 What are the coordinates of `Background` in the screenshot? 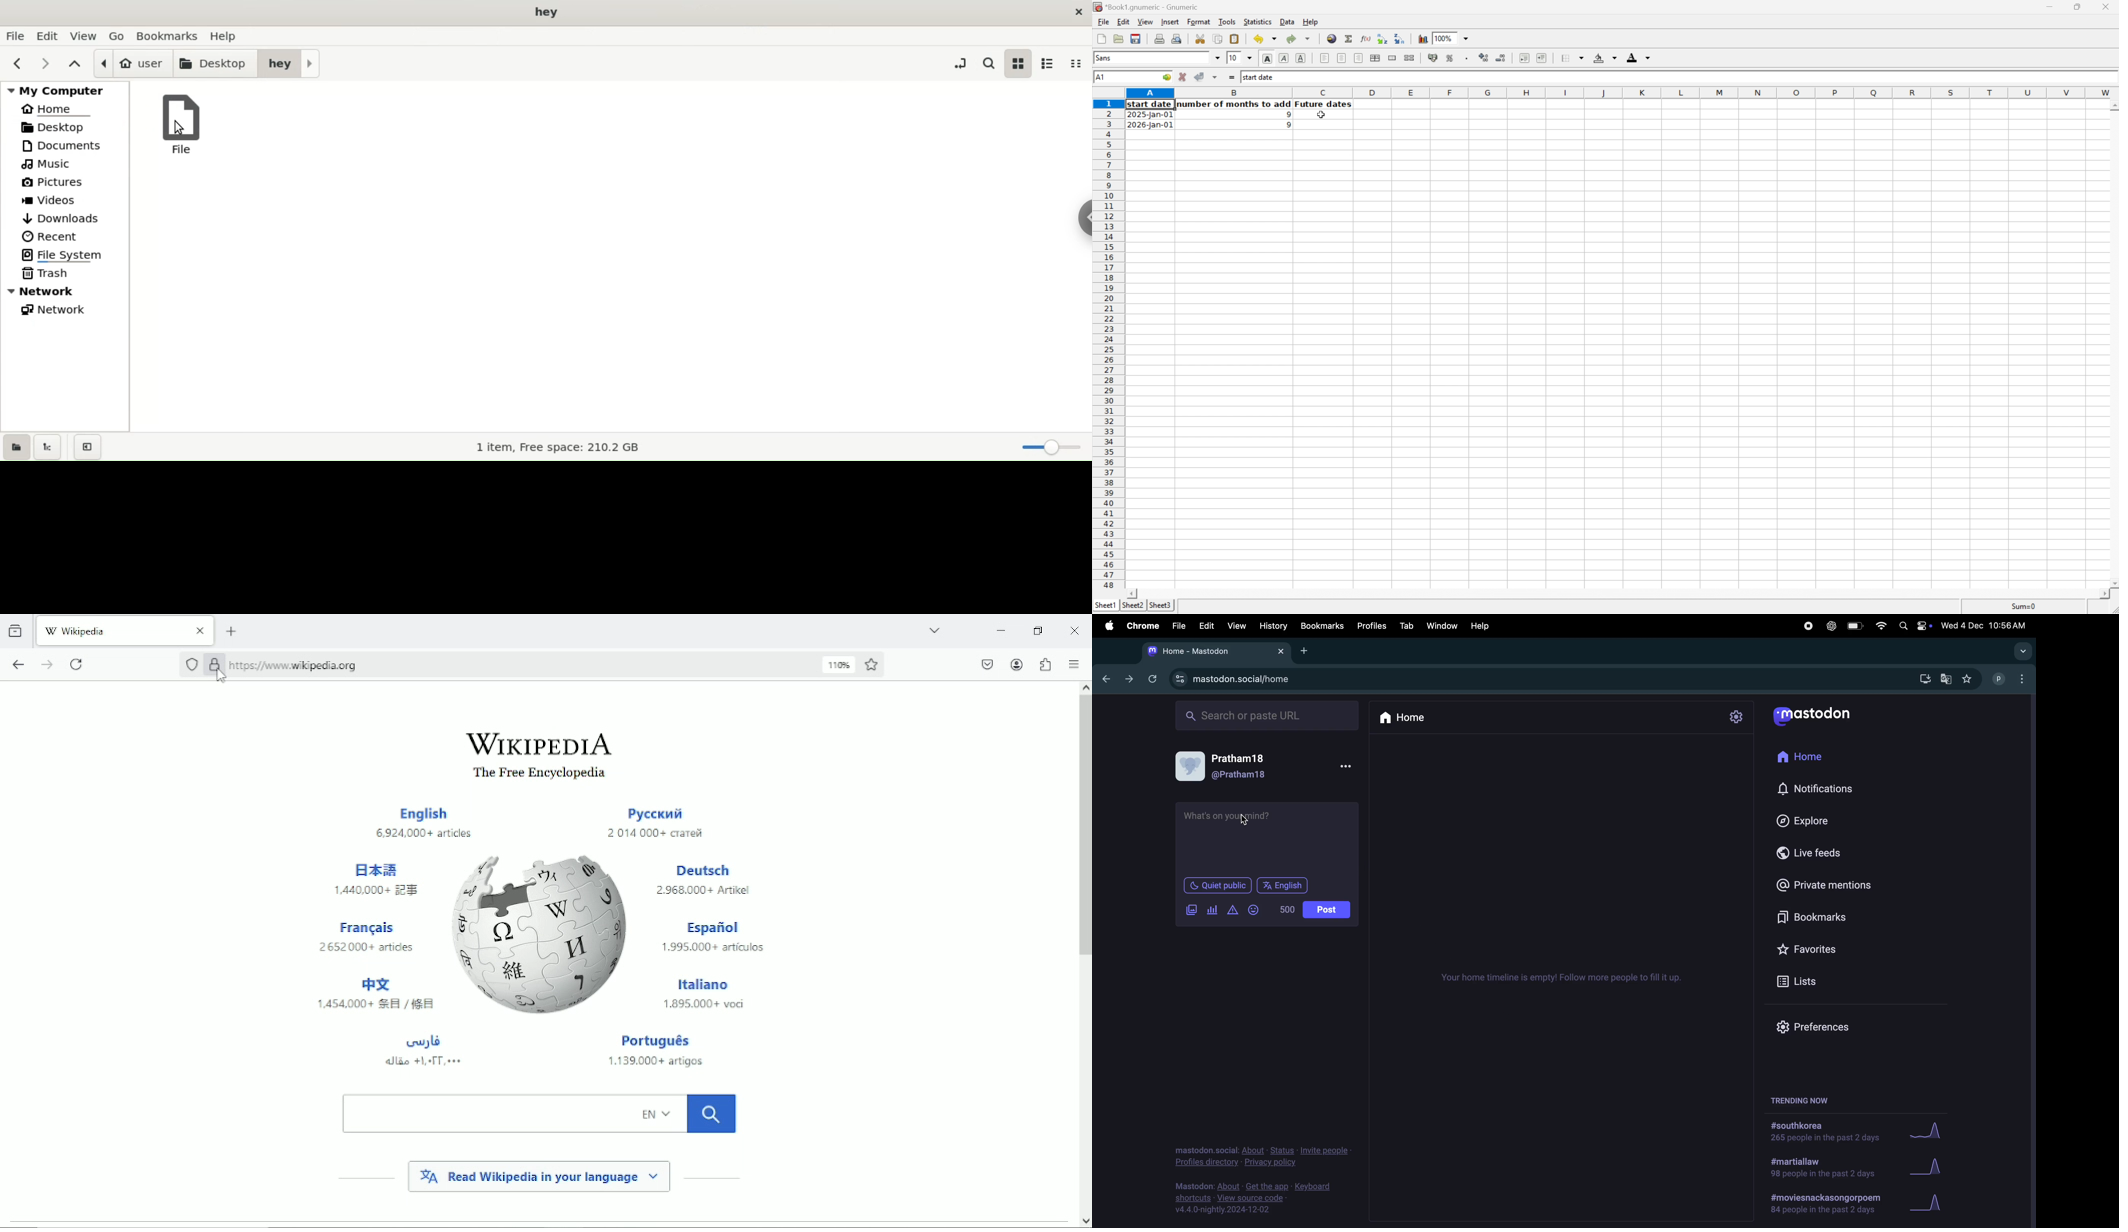 It's located at (1606, 57).